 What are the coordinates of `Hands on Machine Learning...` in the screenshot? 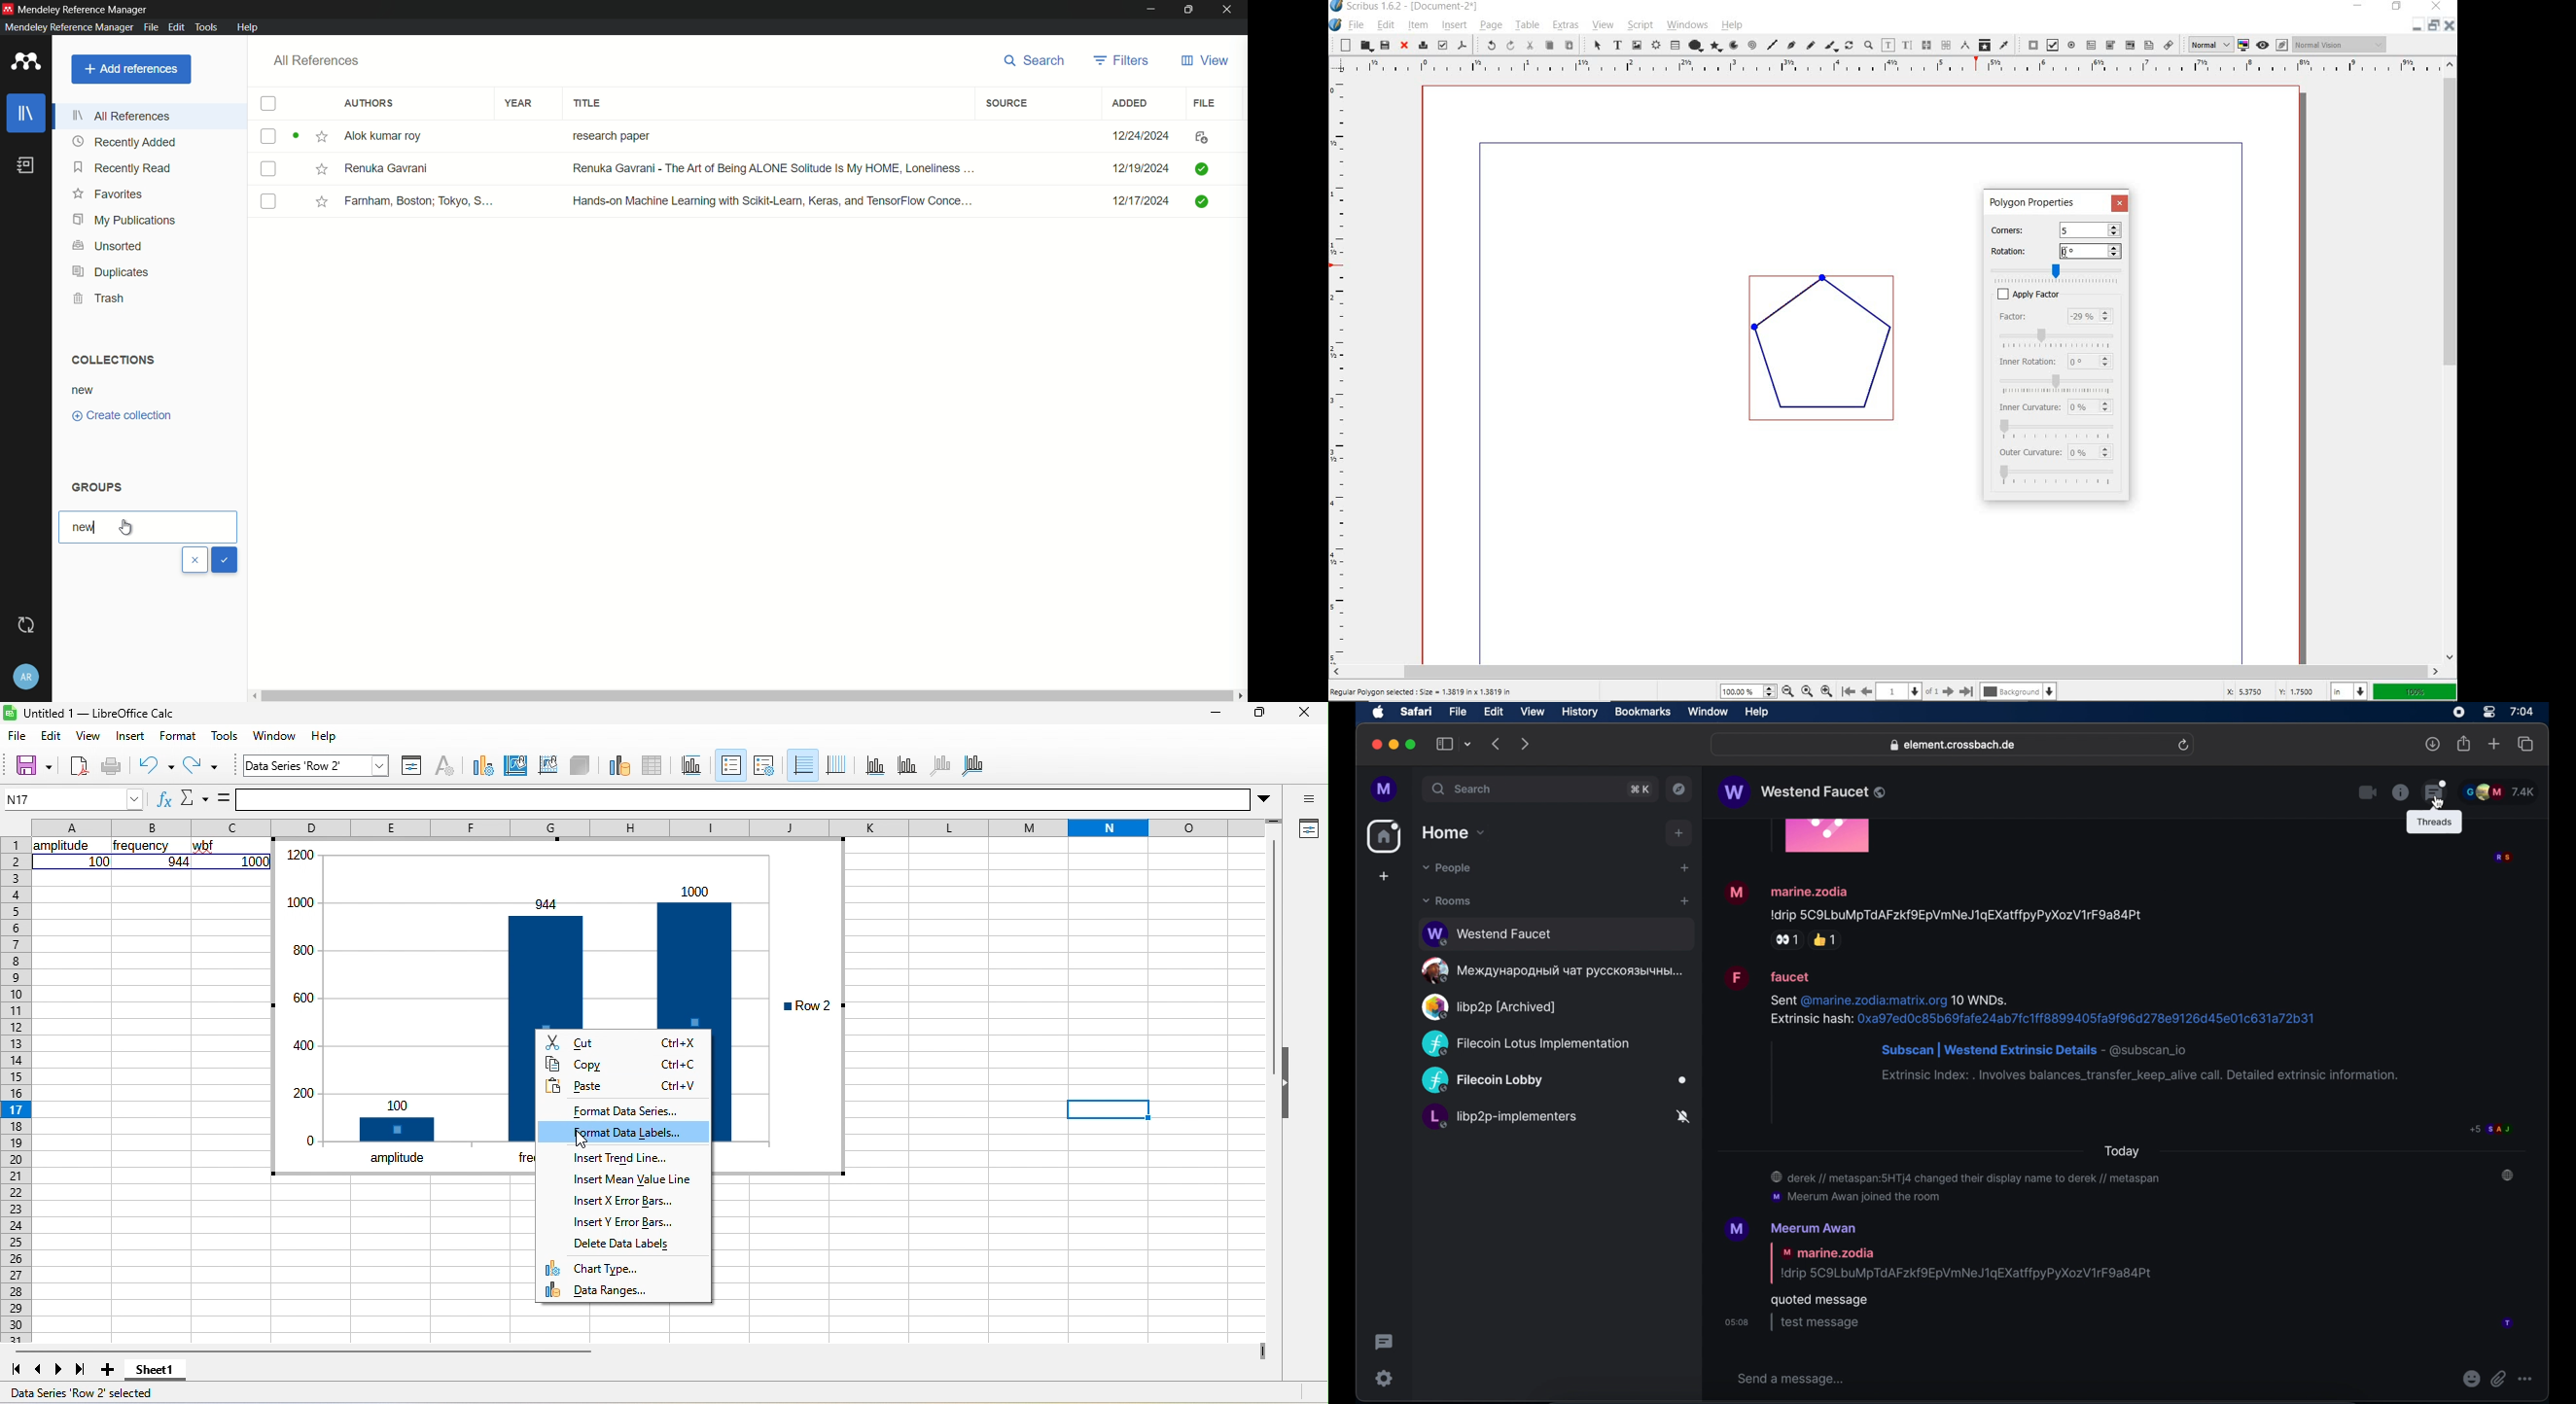 It's located at (770, 200).